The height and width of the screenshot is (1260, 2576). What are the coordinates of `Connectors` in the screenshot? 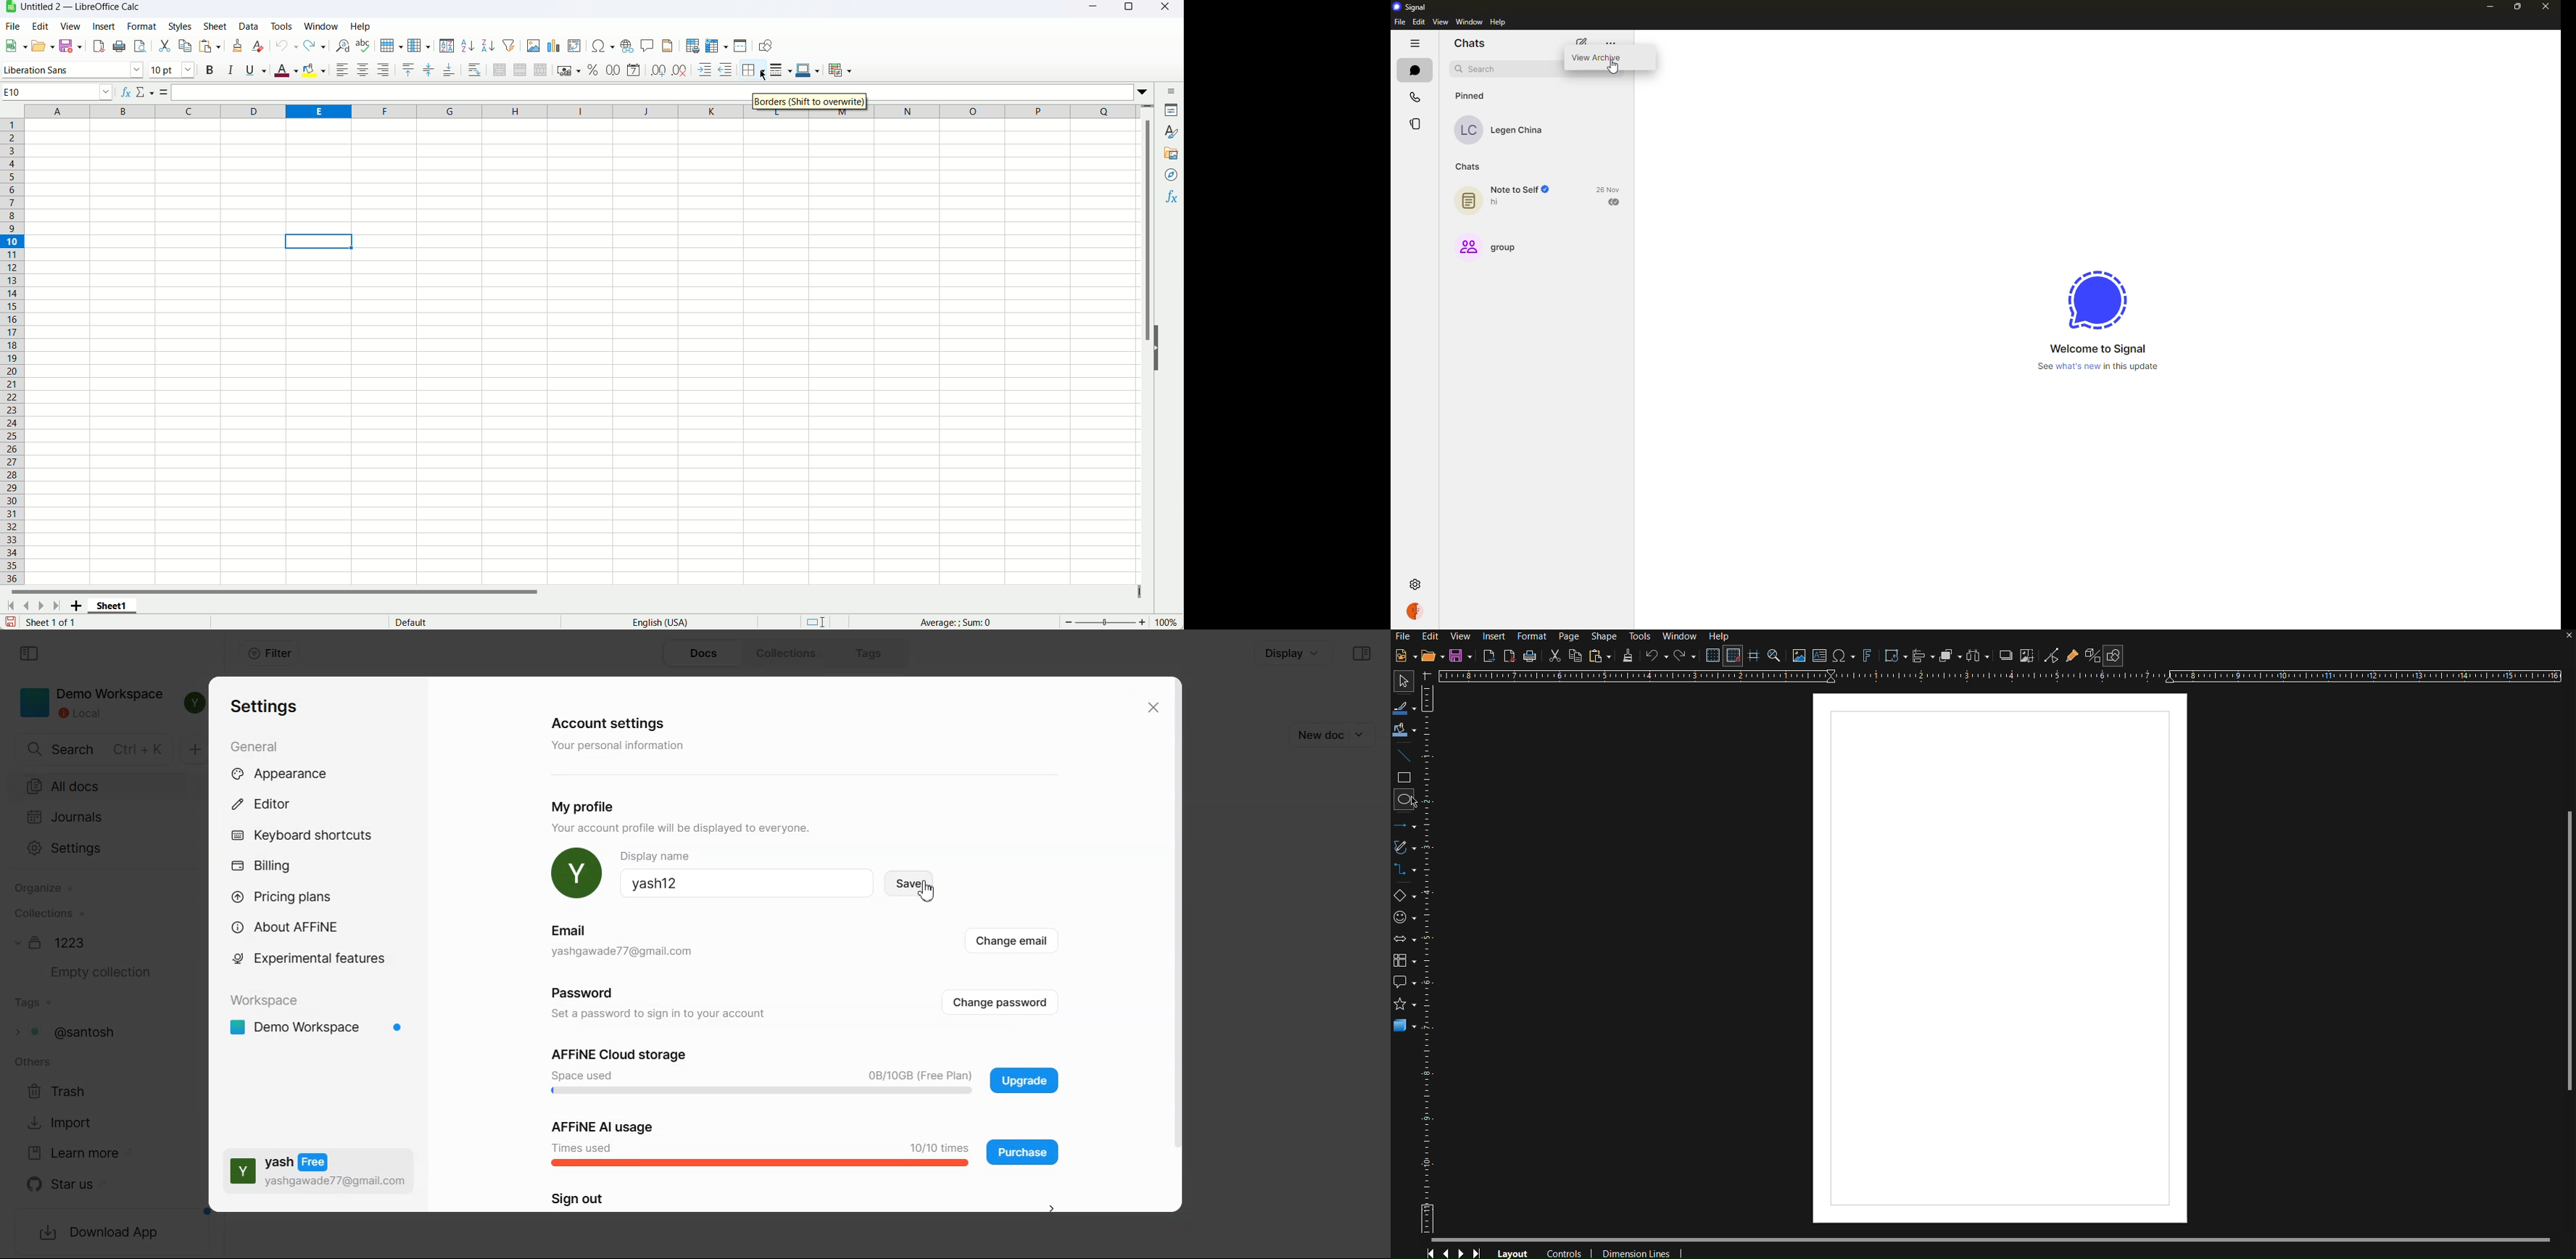 It's located at (1409, 873).